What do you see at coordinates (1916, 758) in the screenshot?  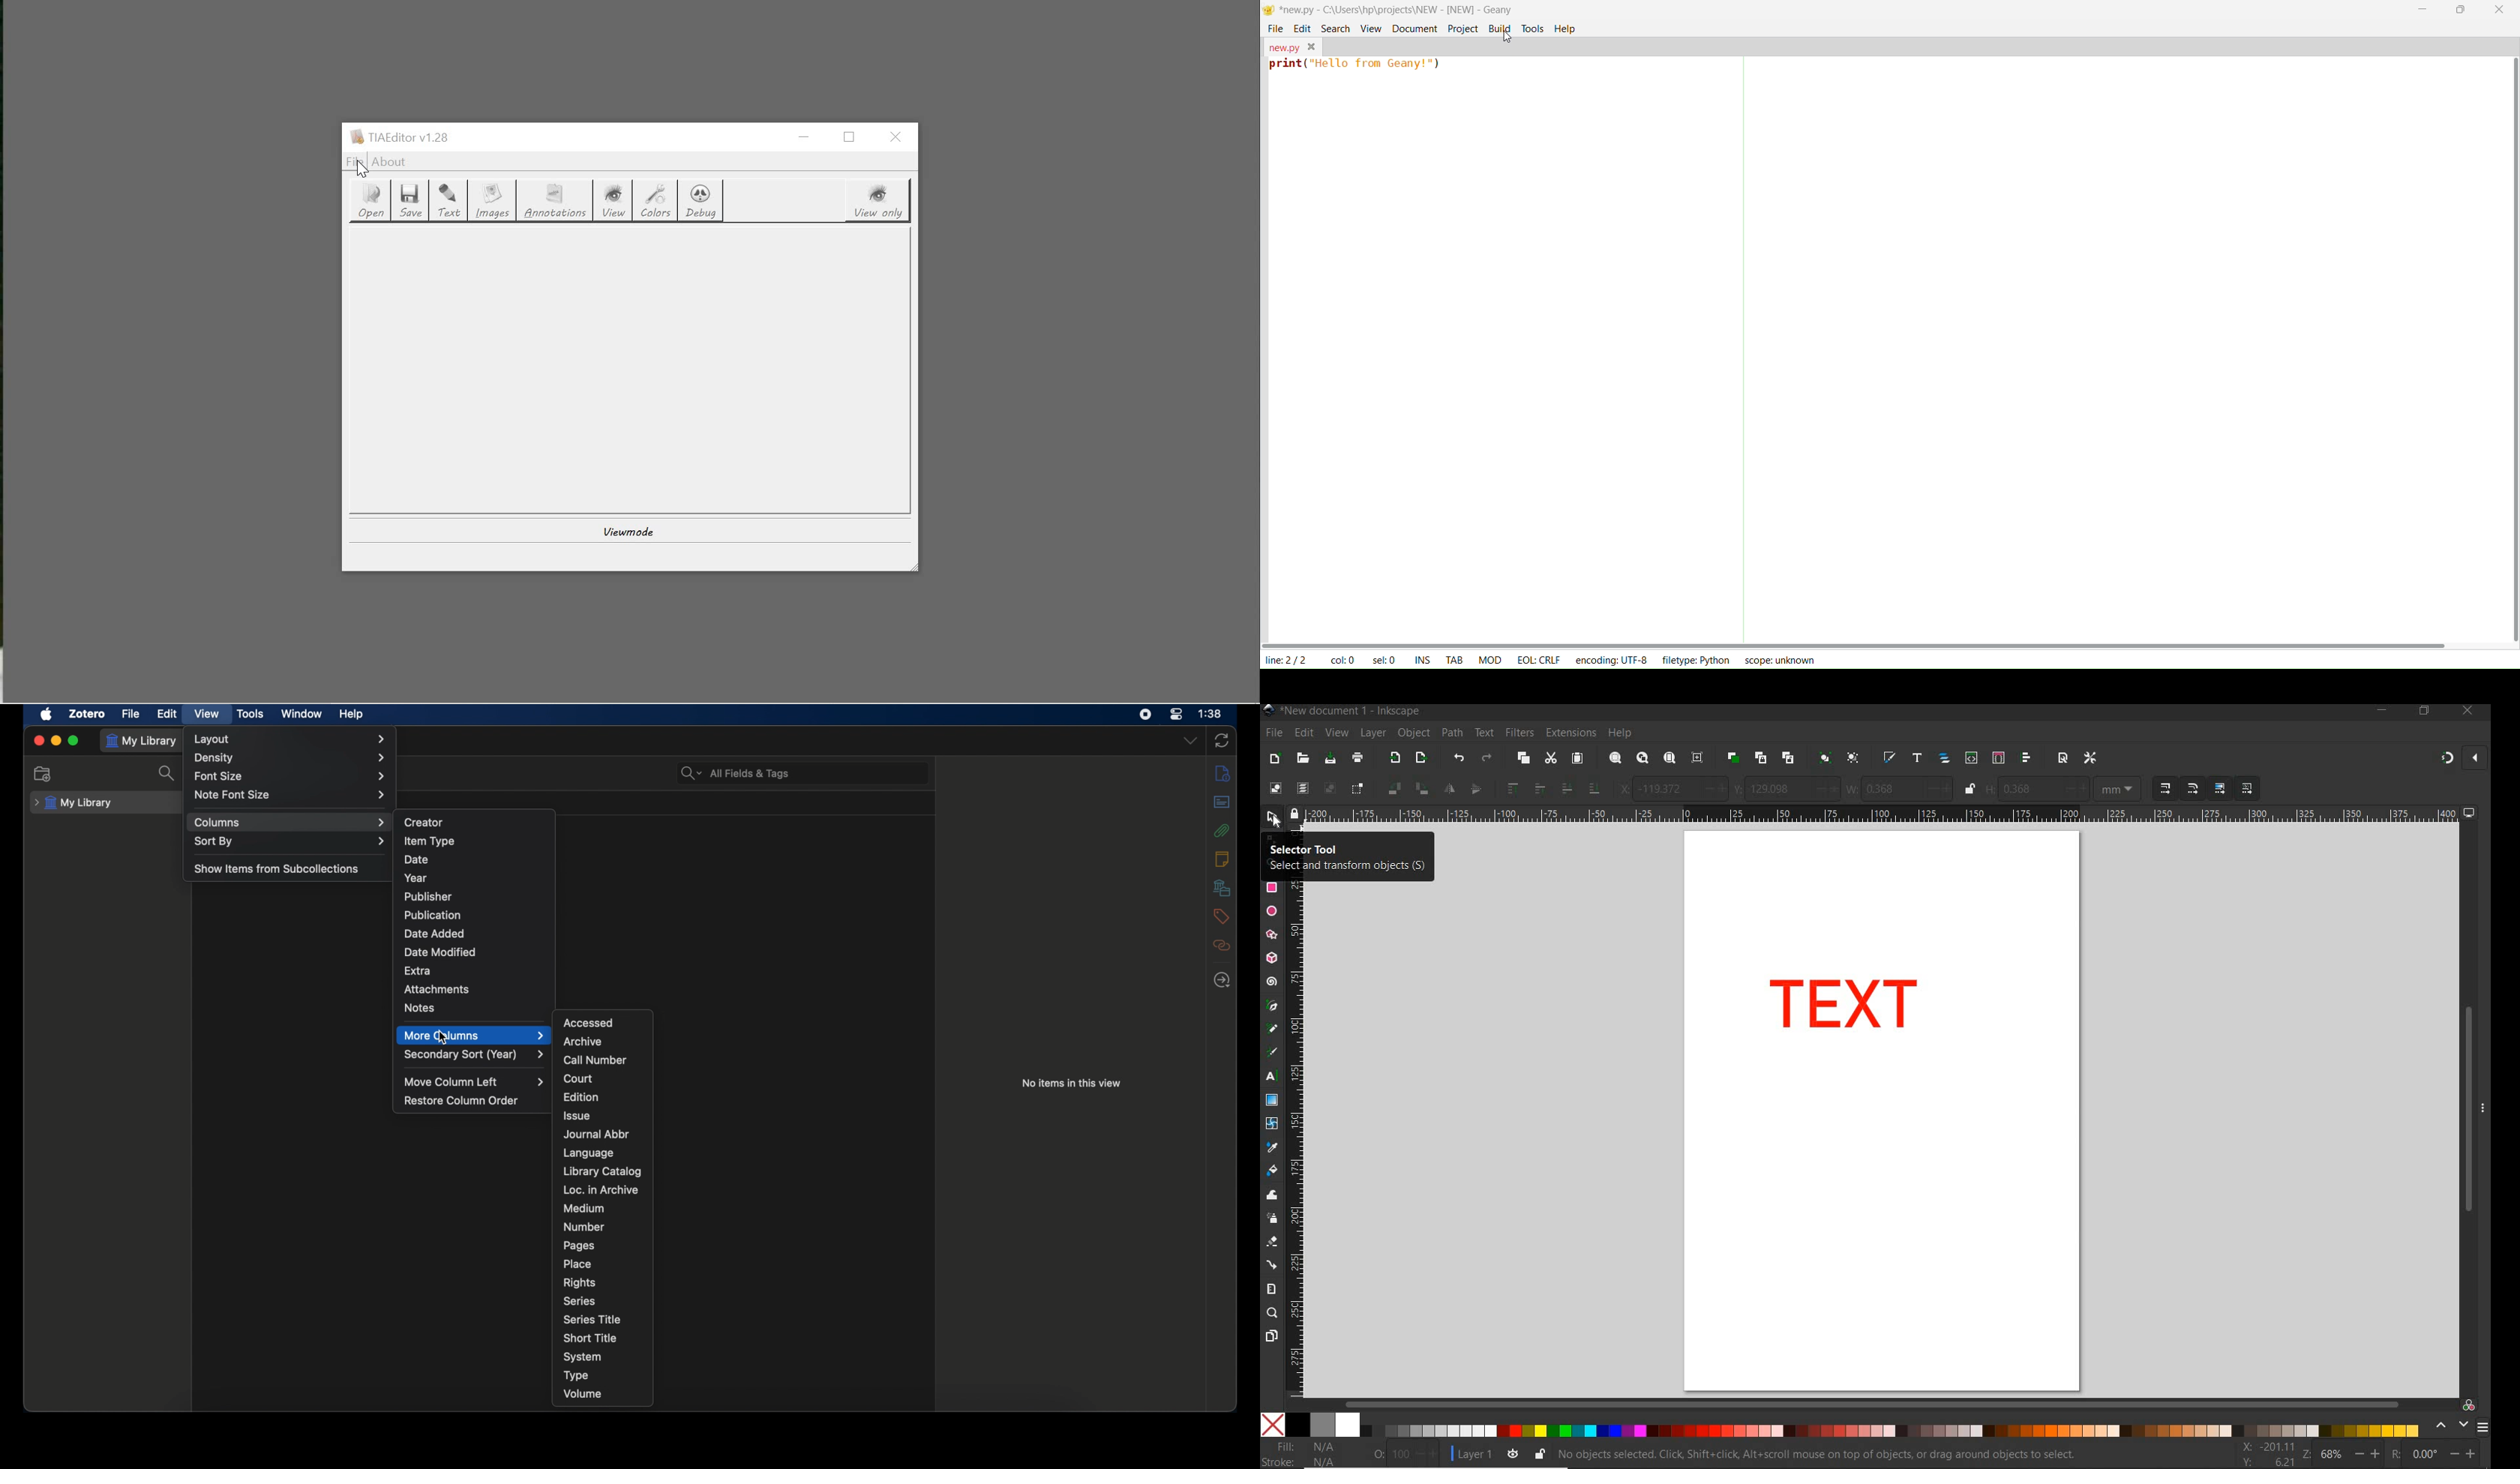 I see `OPEN TEXT` at bounding box center [1916, 758].